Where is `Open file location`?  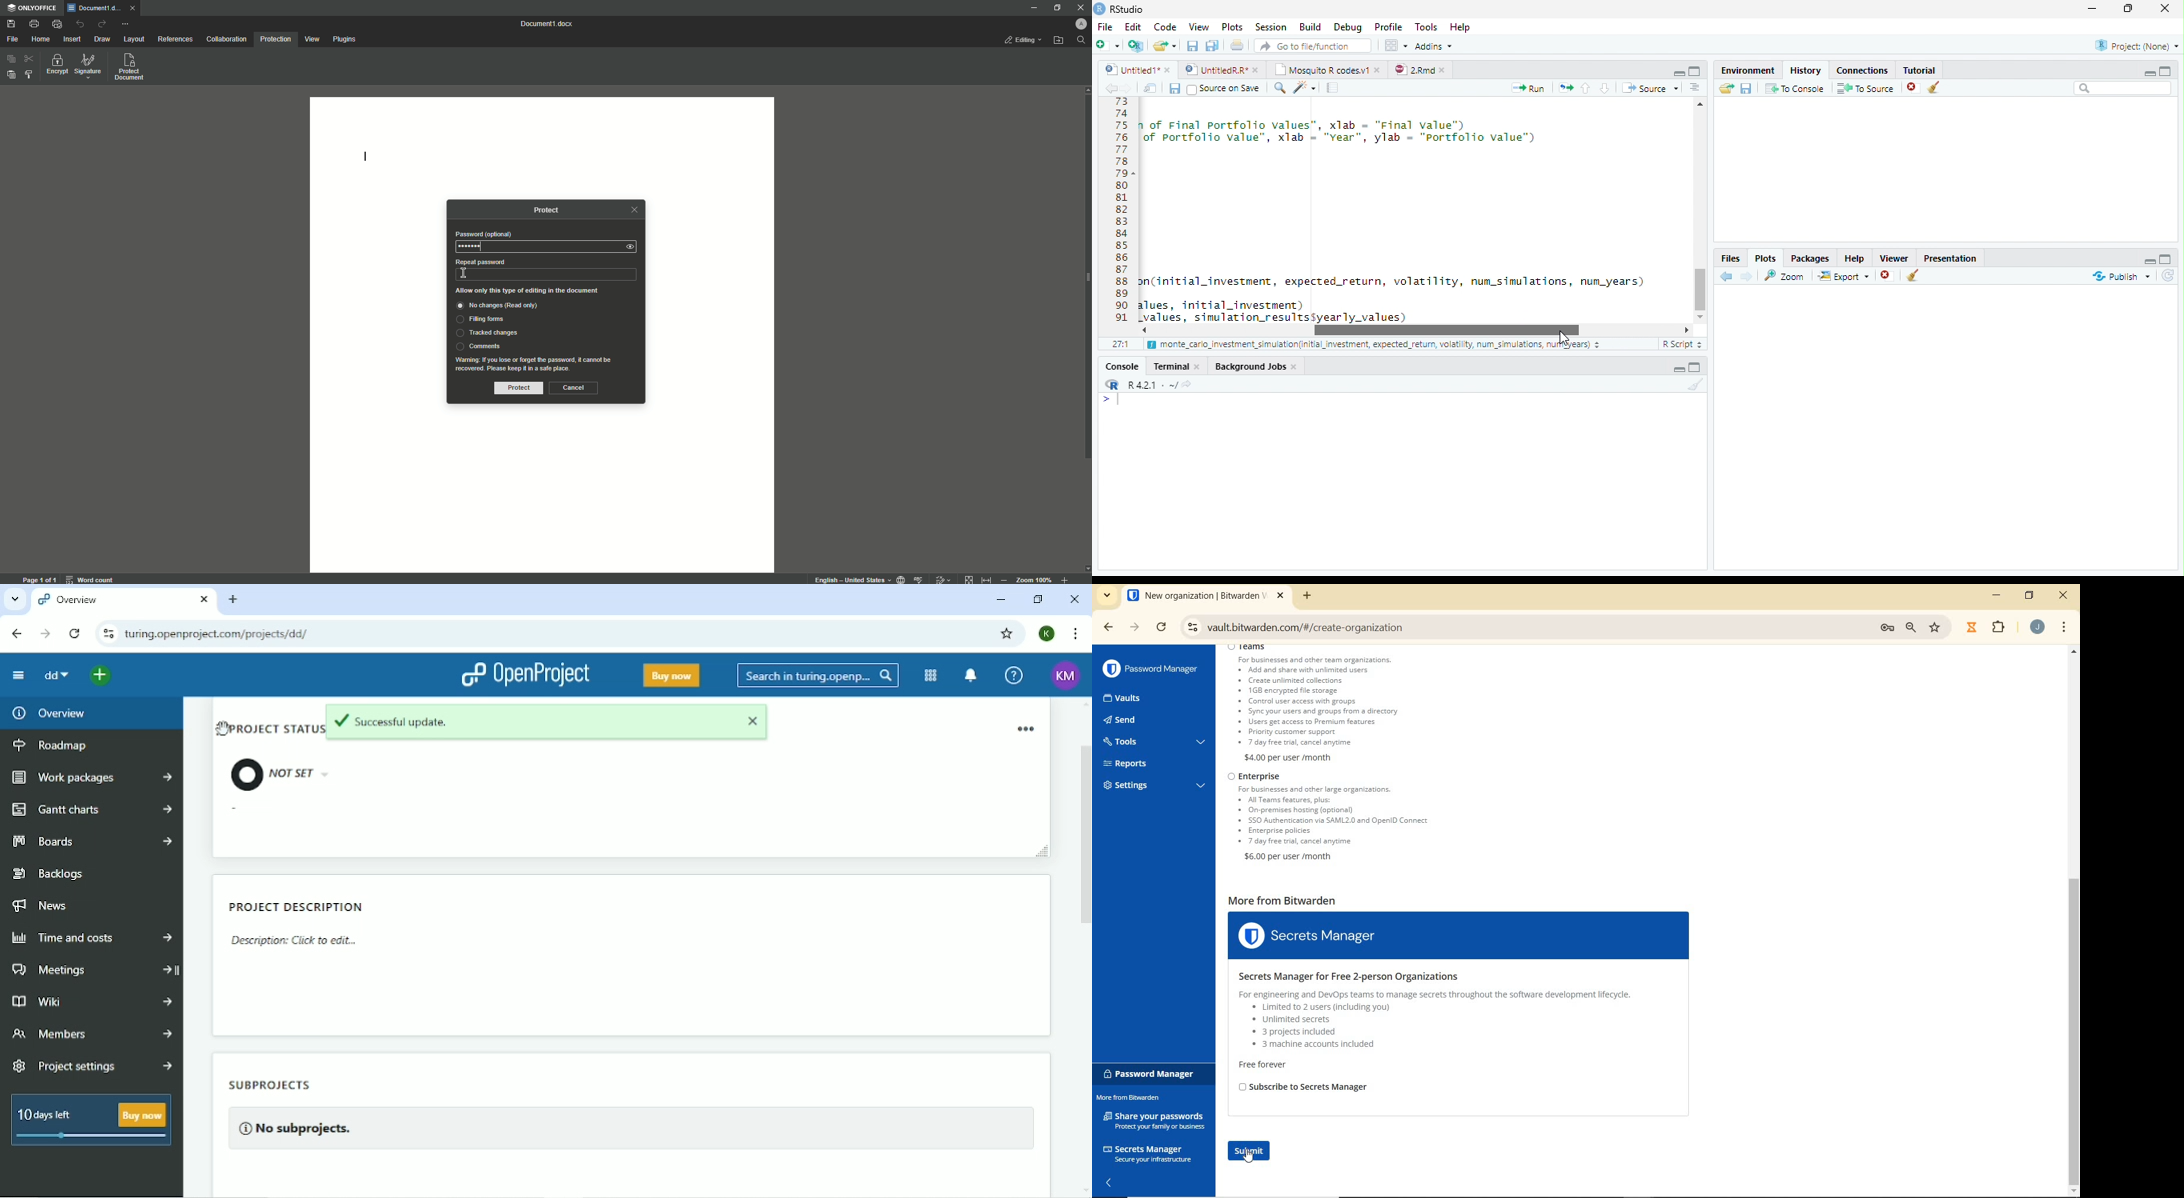 Open file location is located at coordinates (1058, 40).